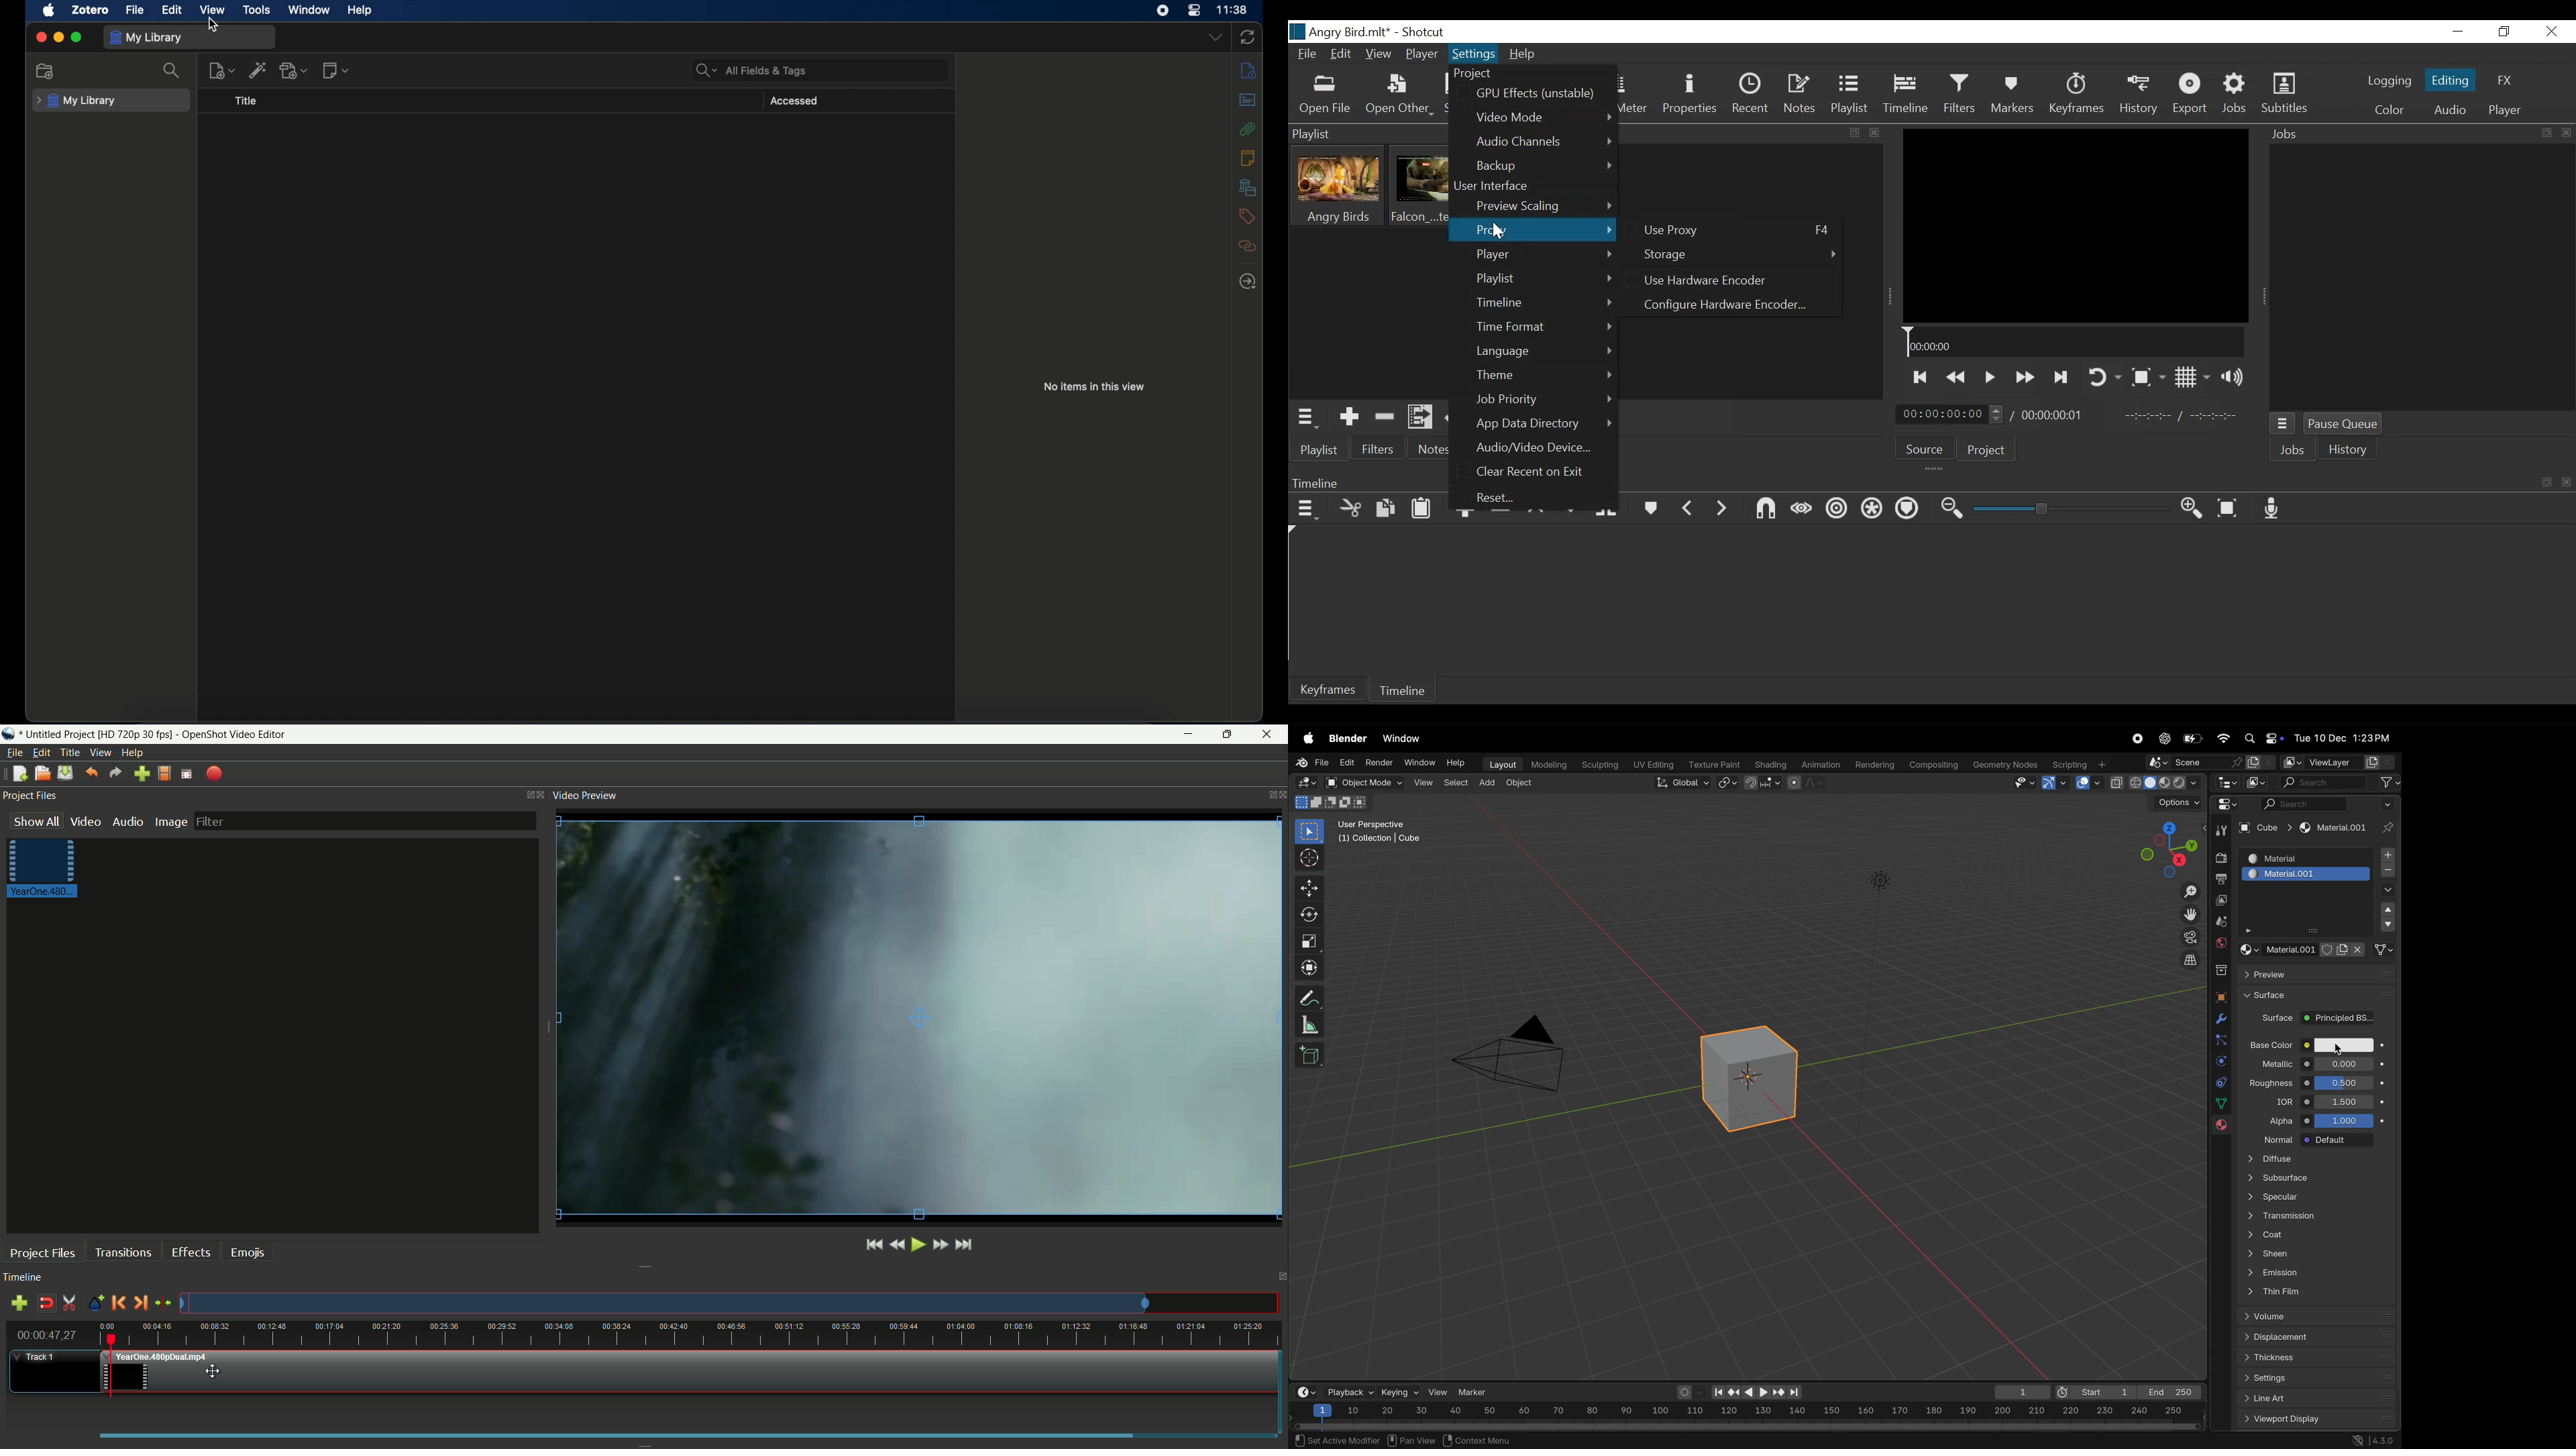 This screenshot has height=1456, width=2576. Describe the element at coordinates (2390, 782) in the screenshot. I see `filter` at that location.